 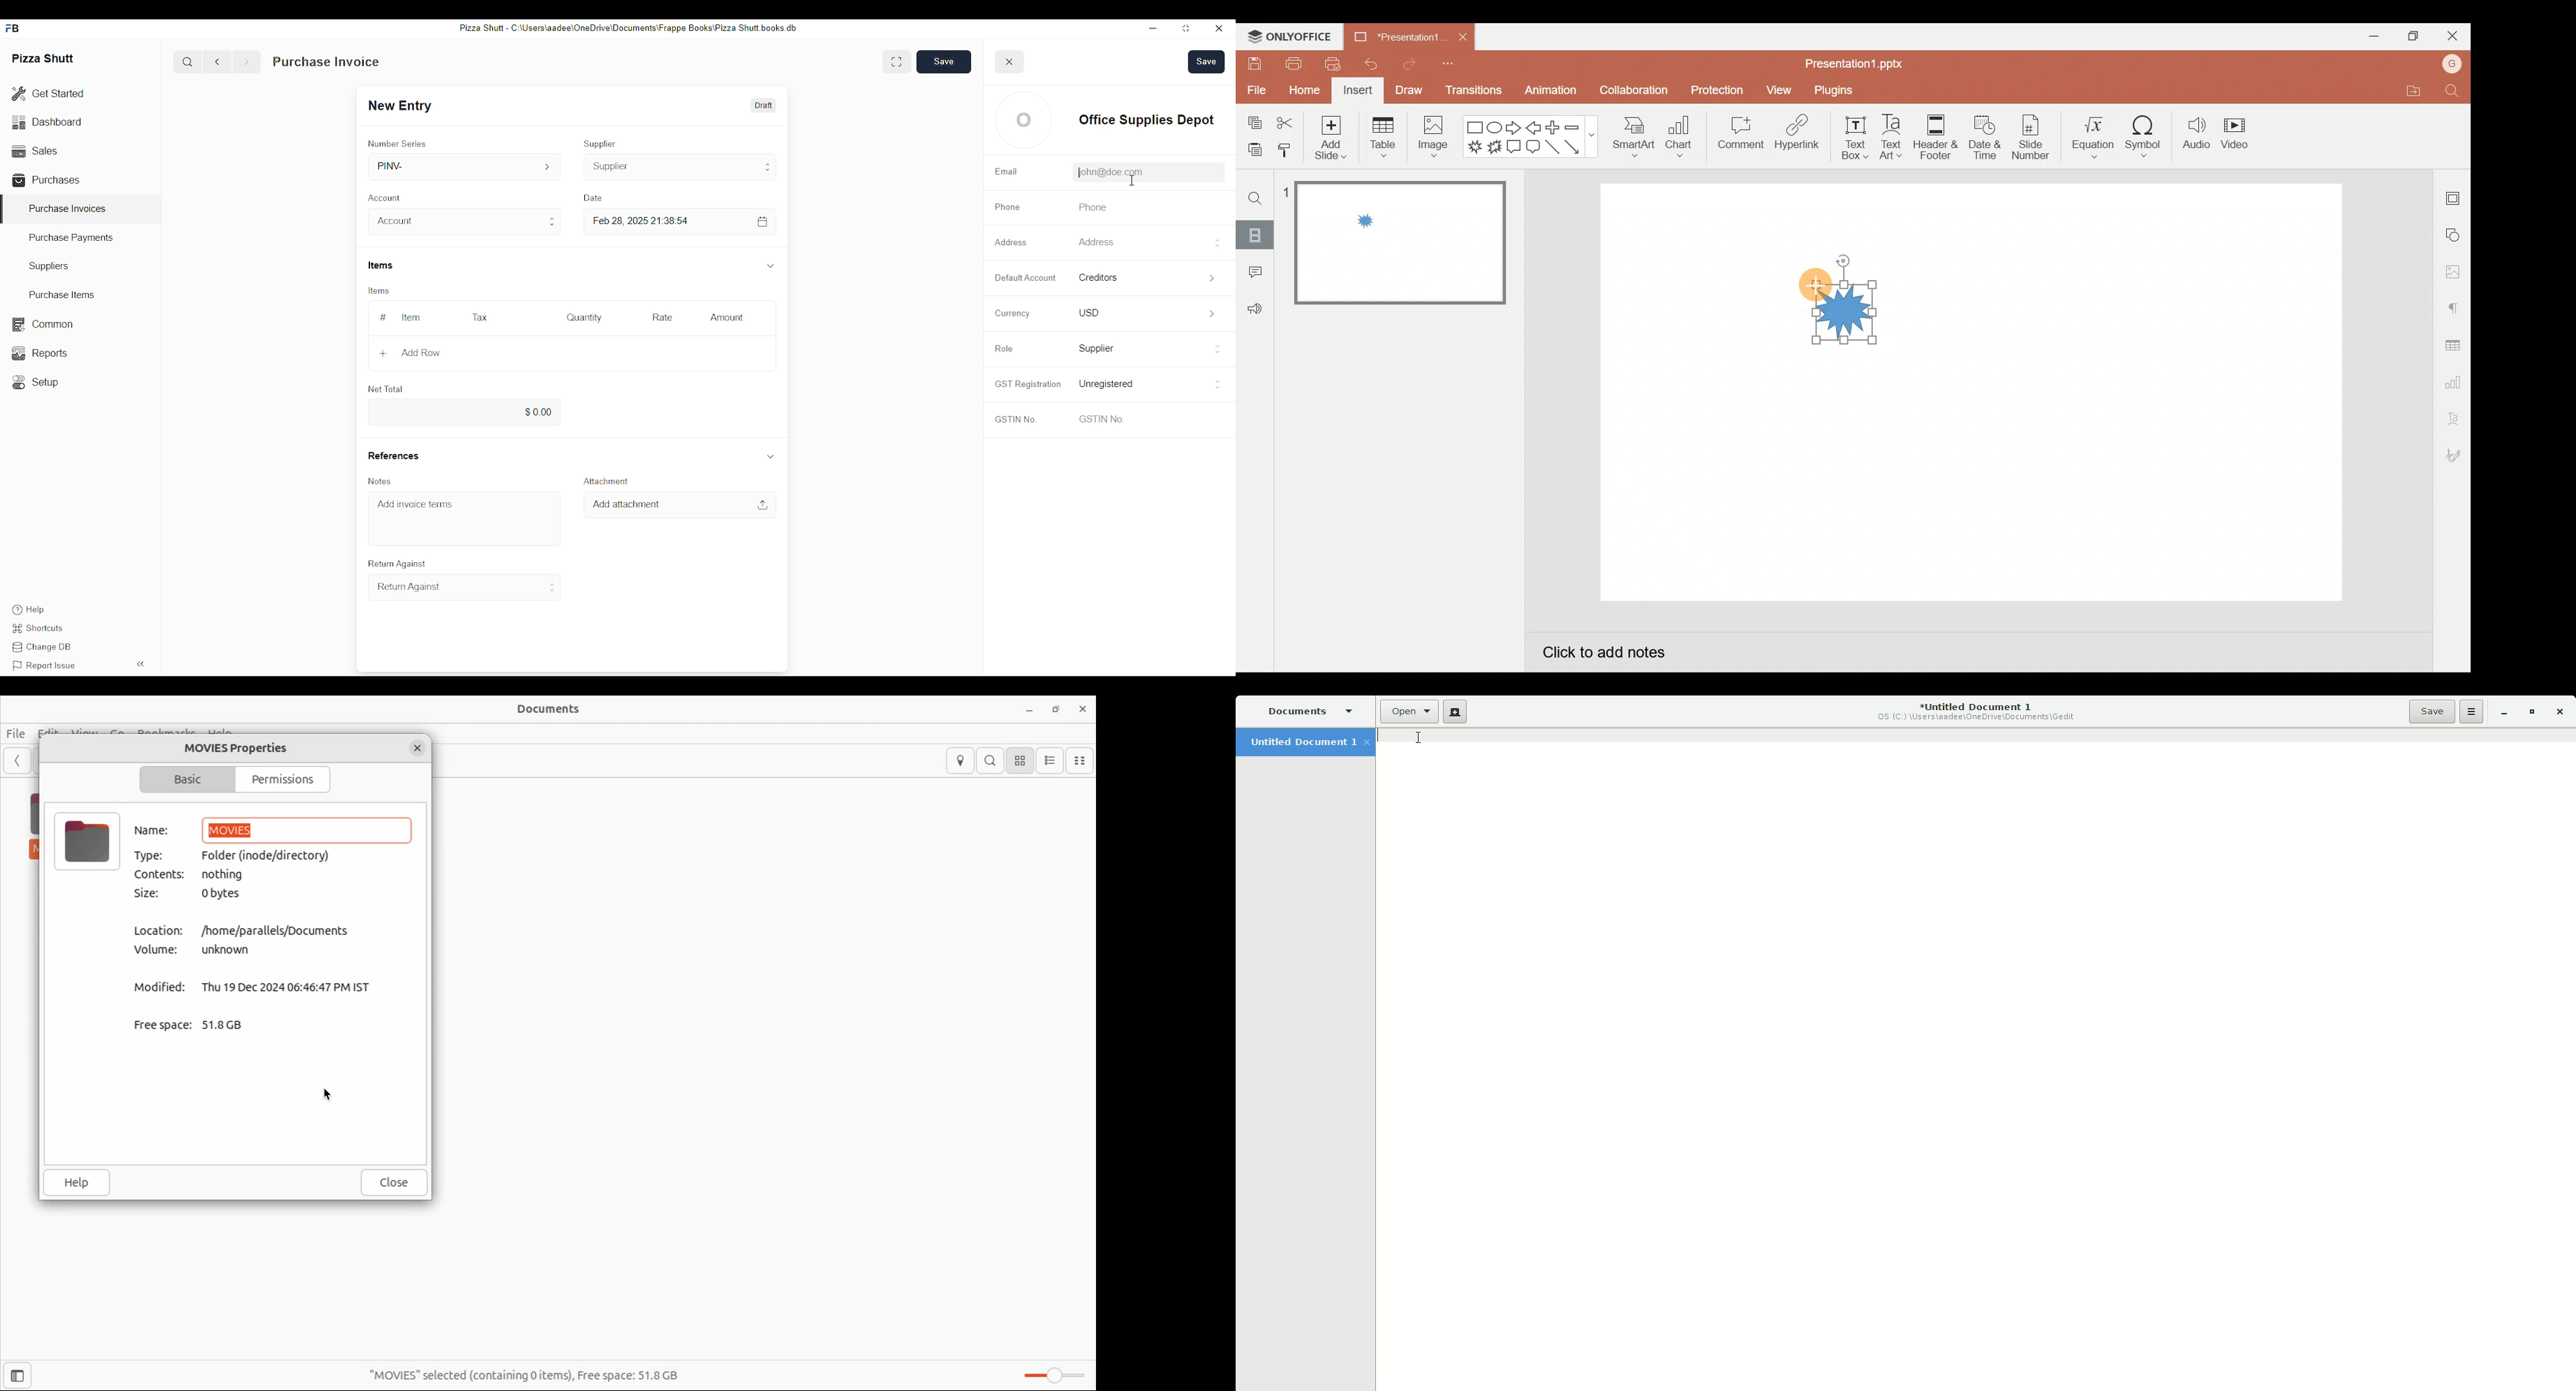 What do you see at coordinates (1108, 384) in the screenshot?
I see `Unregistered` at bounding box center [1108, 384].